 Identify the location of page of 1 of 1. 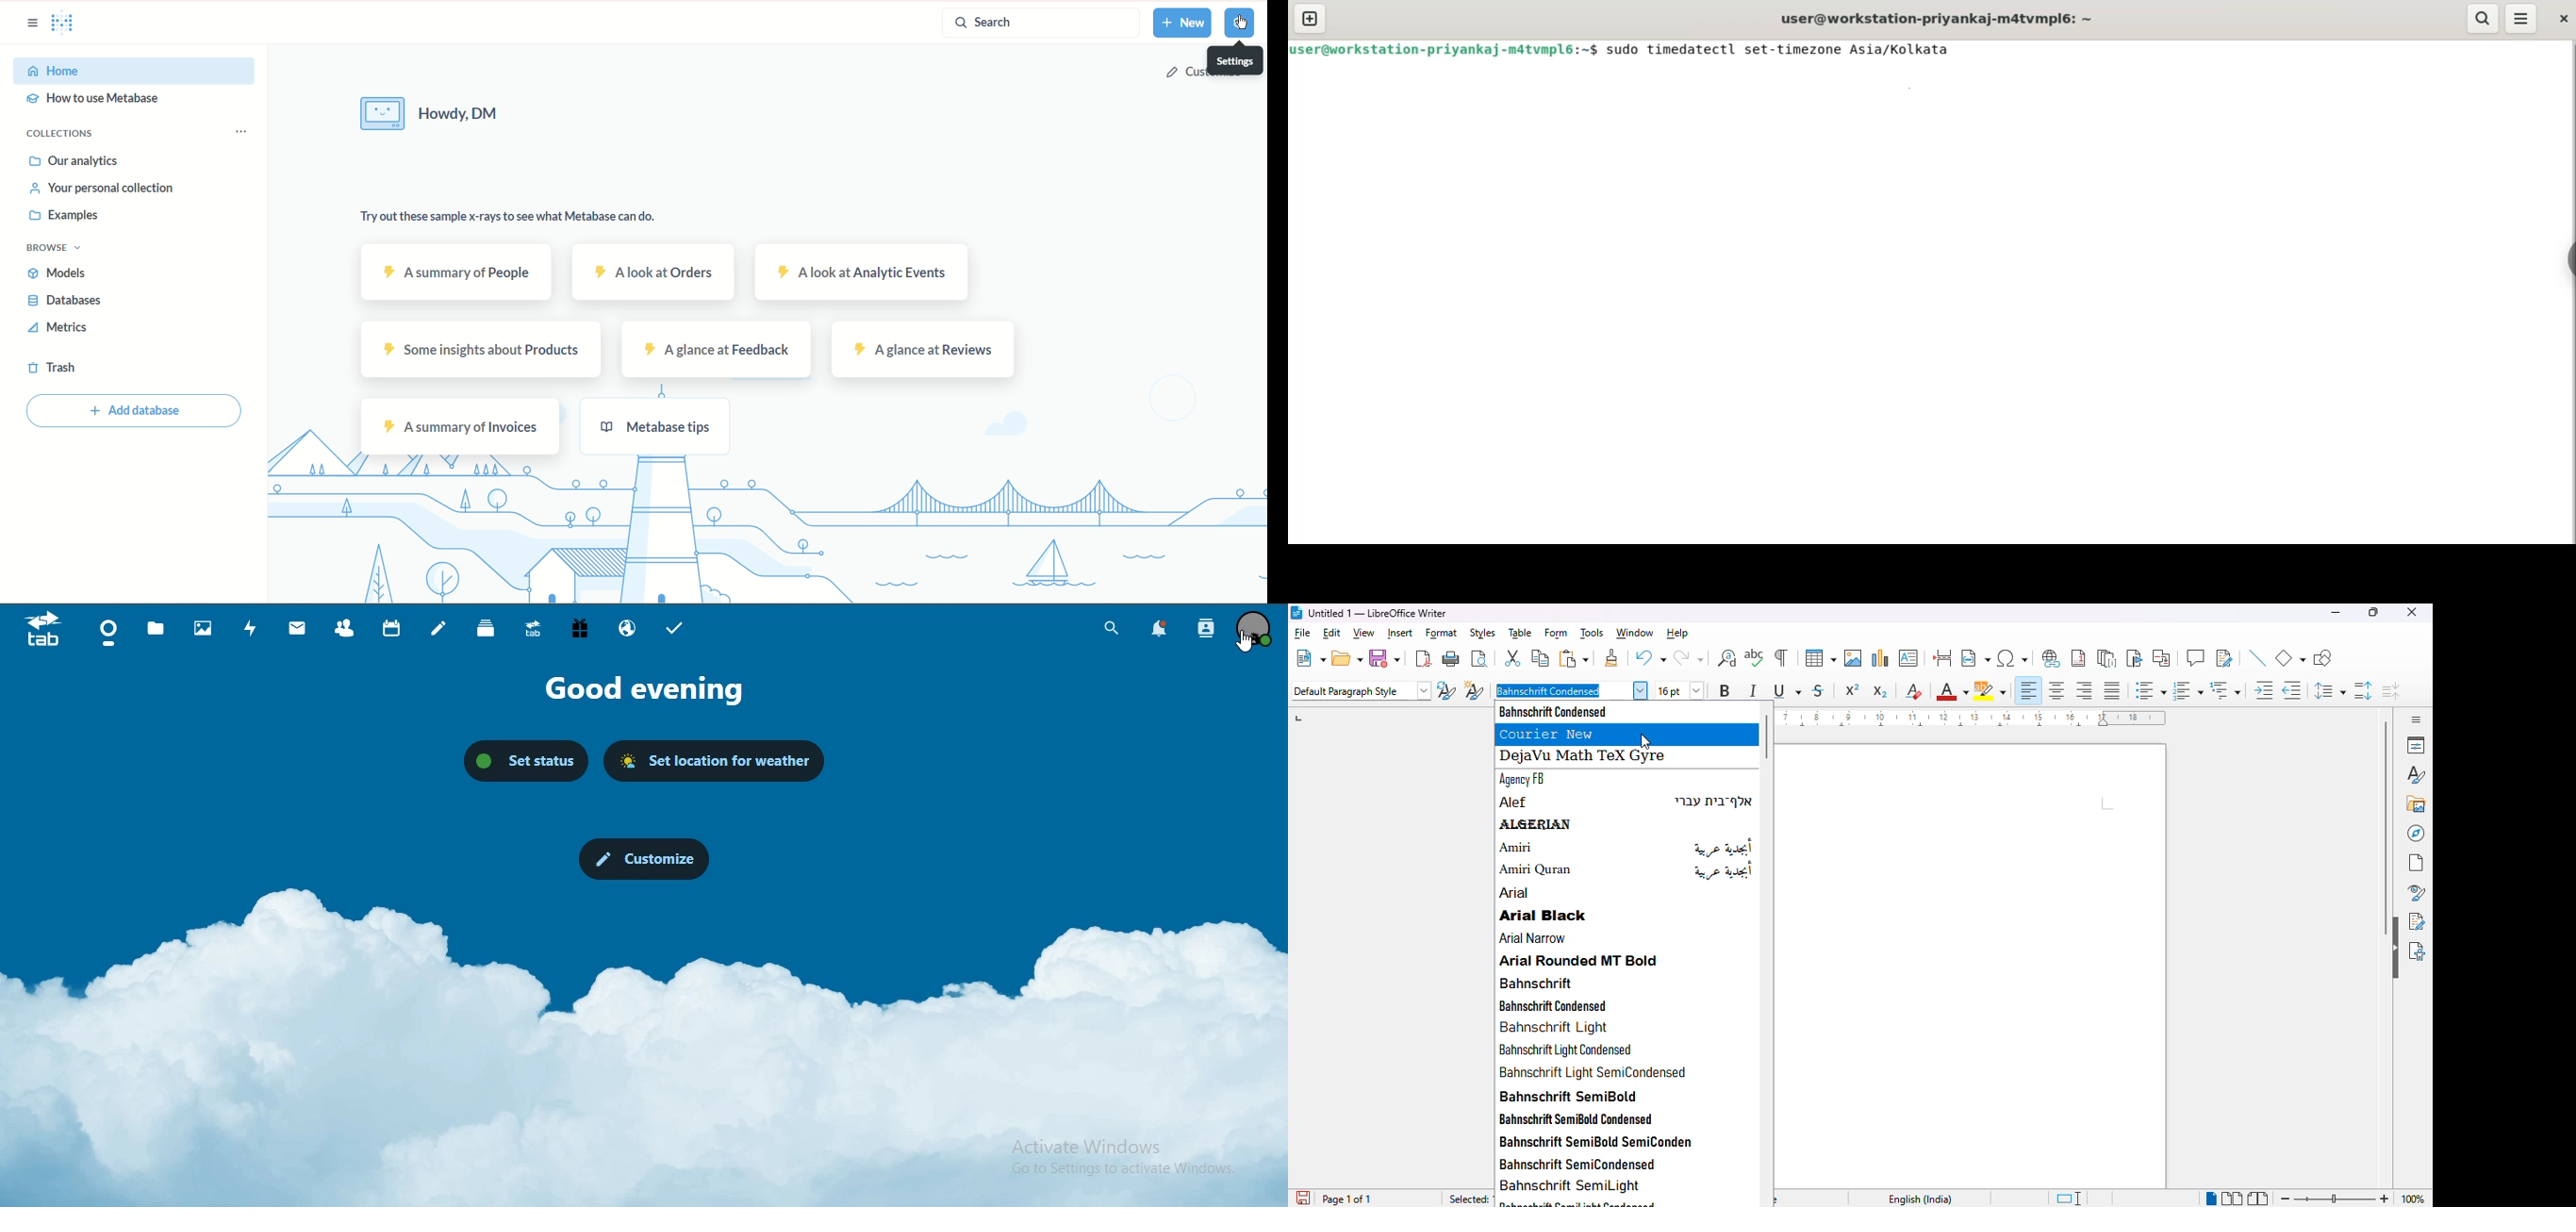
(1348, 1199).